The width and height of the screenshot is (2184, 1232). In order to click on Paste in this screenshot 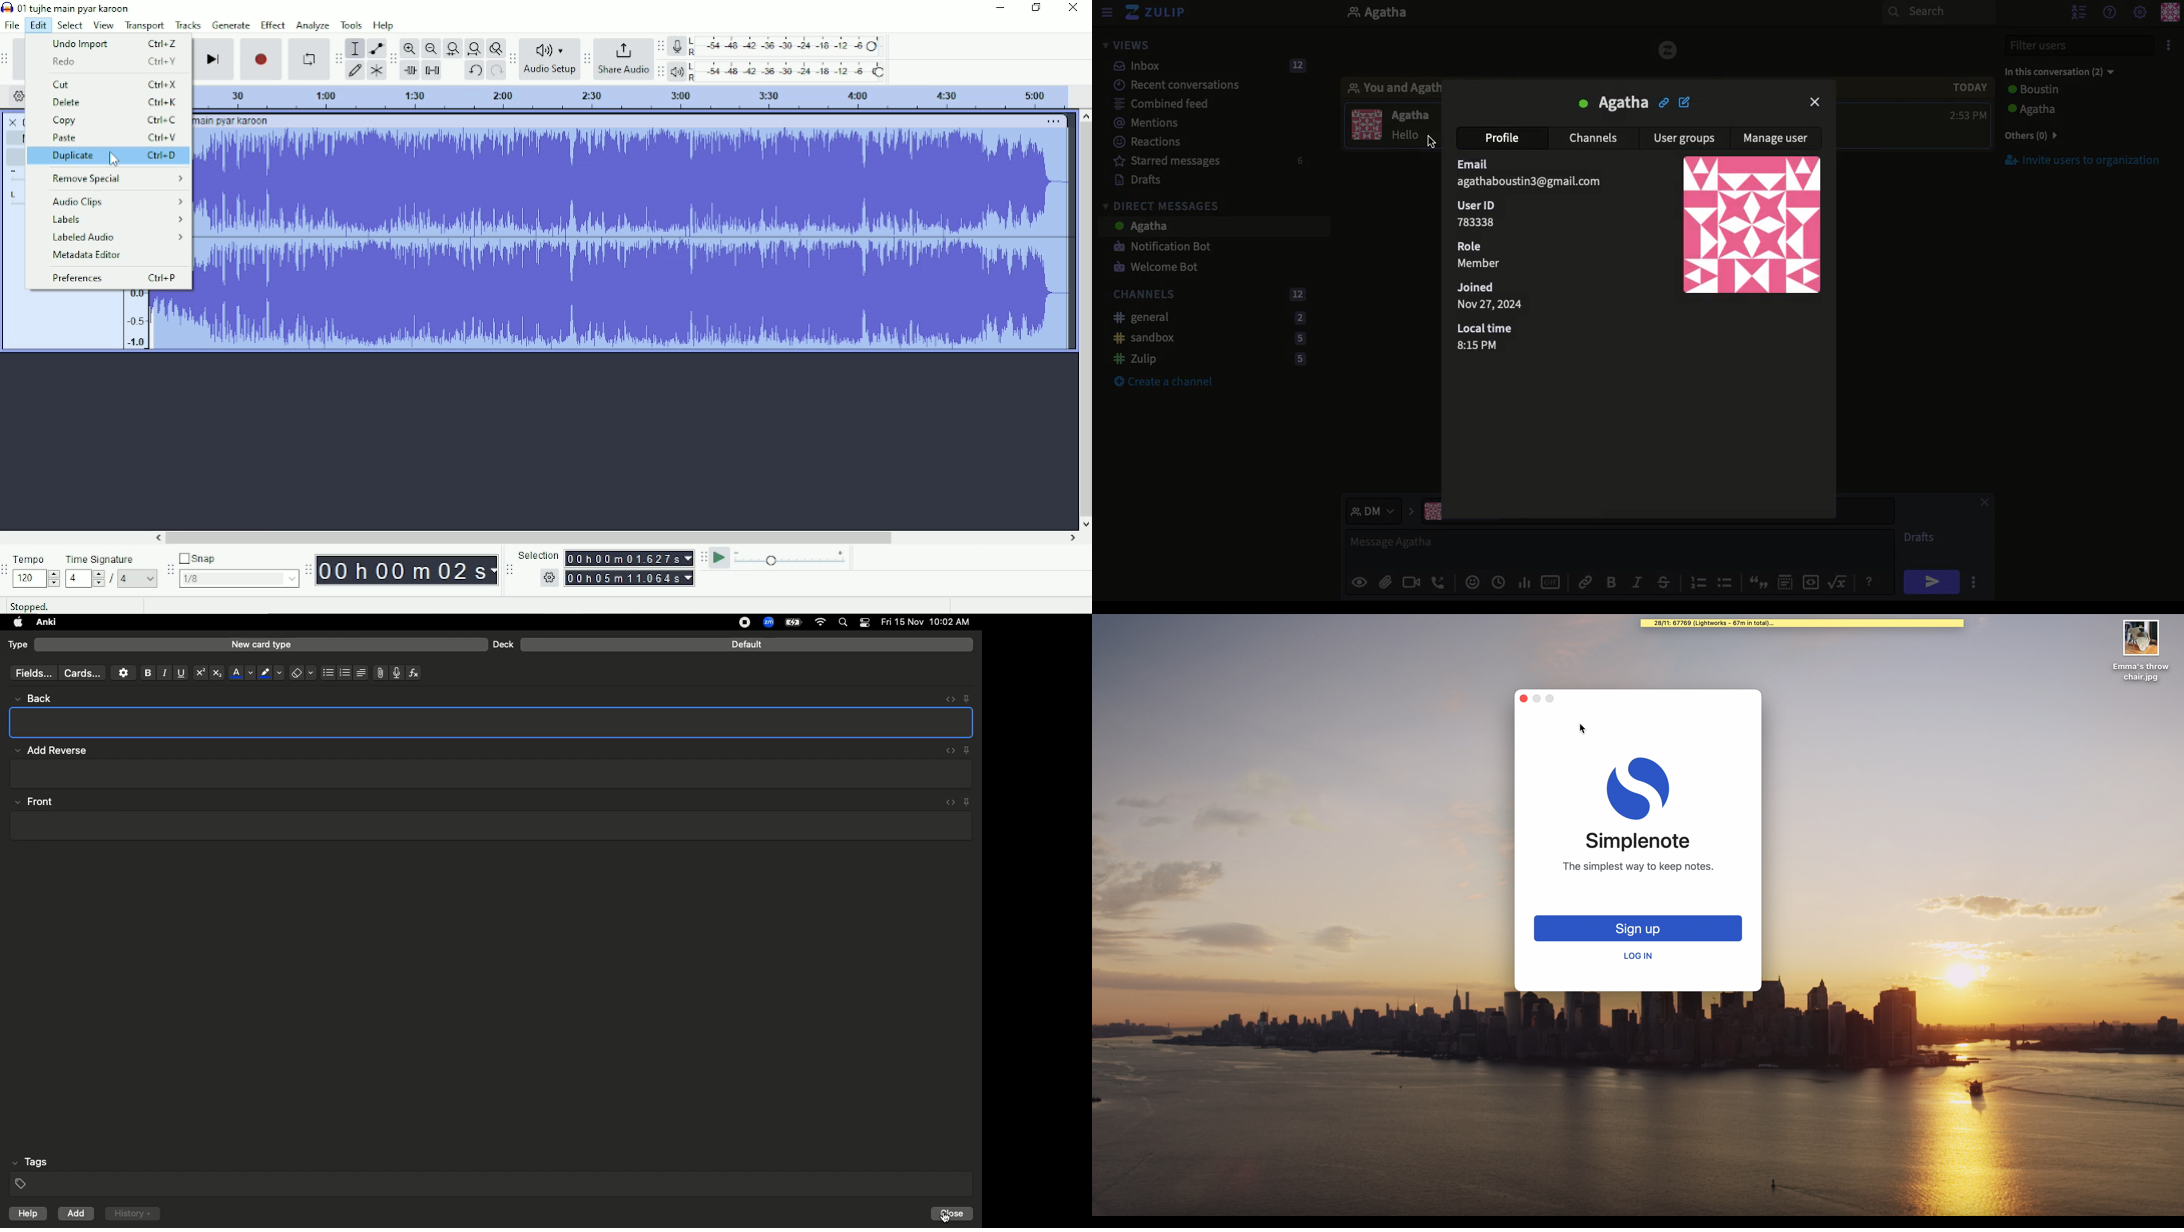, I will do `click(115, 138)`.